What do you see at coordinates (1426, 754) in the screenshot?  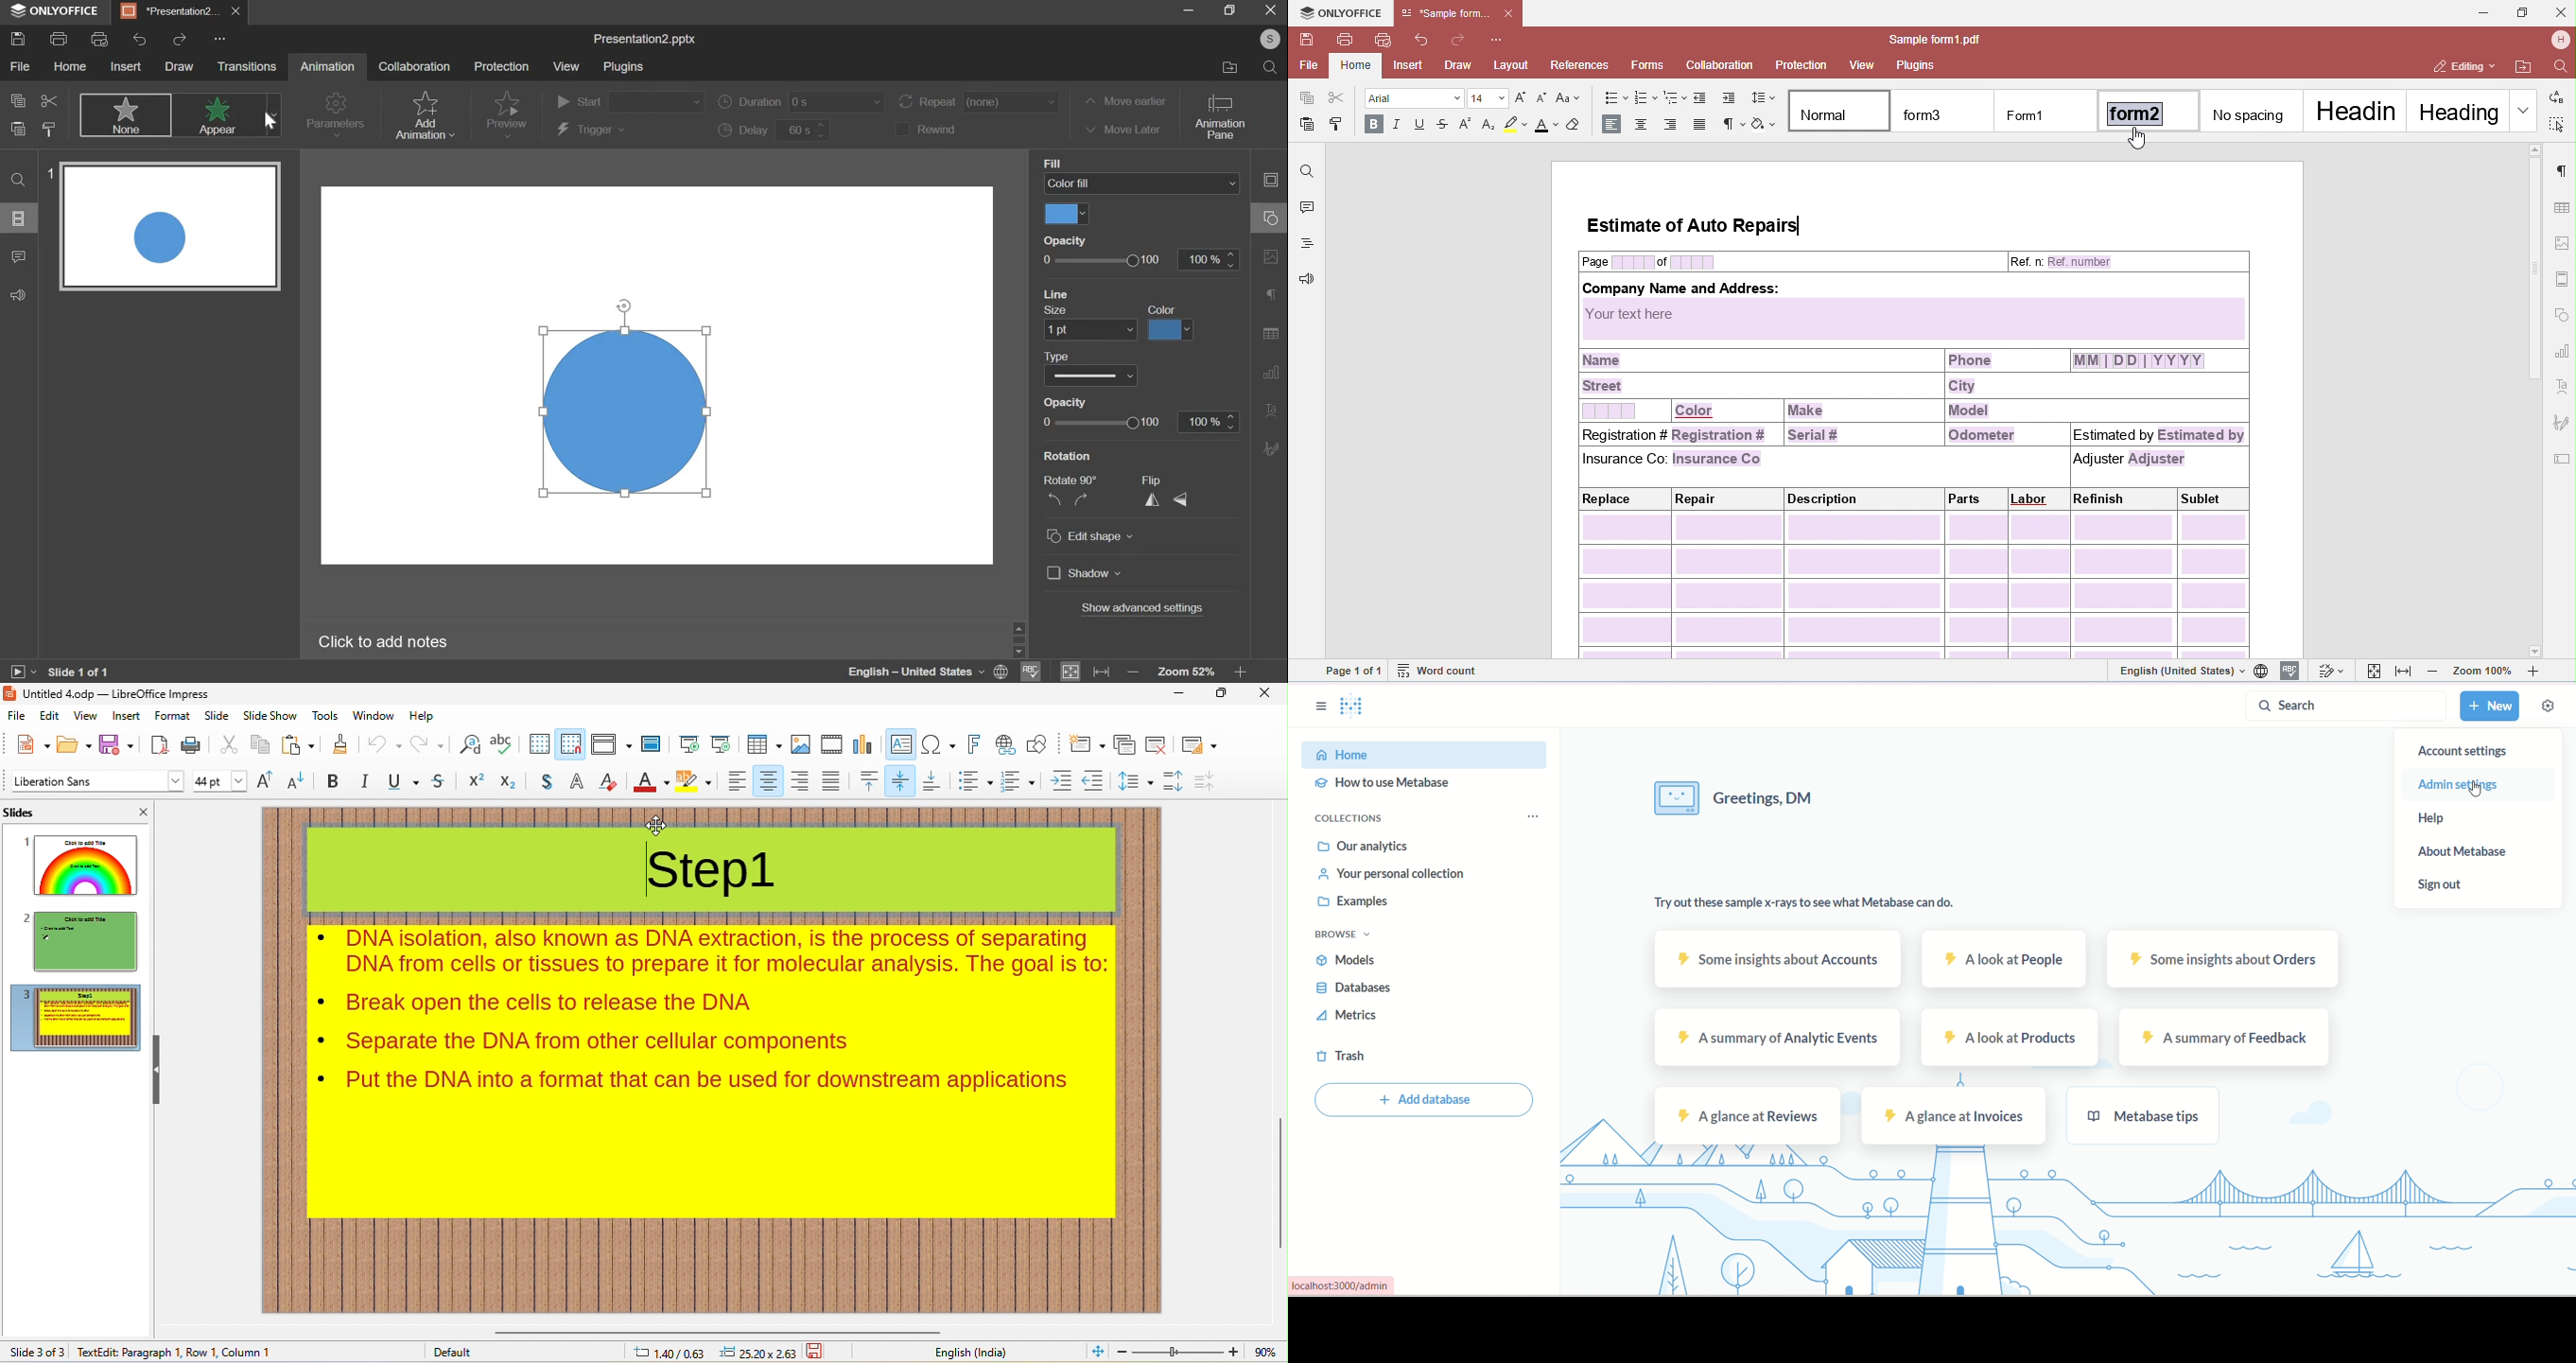 I see `home` at bounding box center [1426, 754].